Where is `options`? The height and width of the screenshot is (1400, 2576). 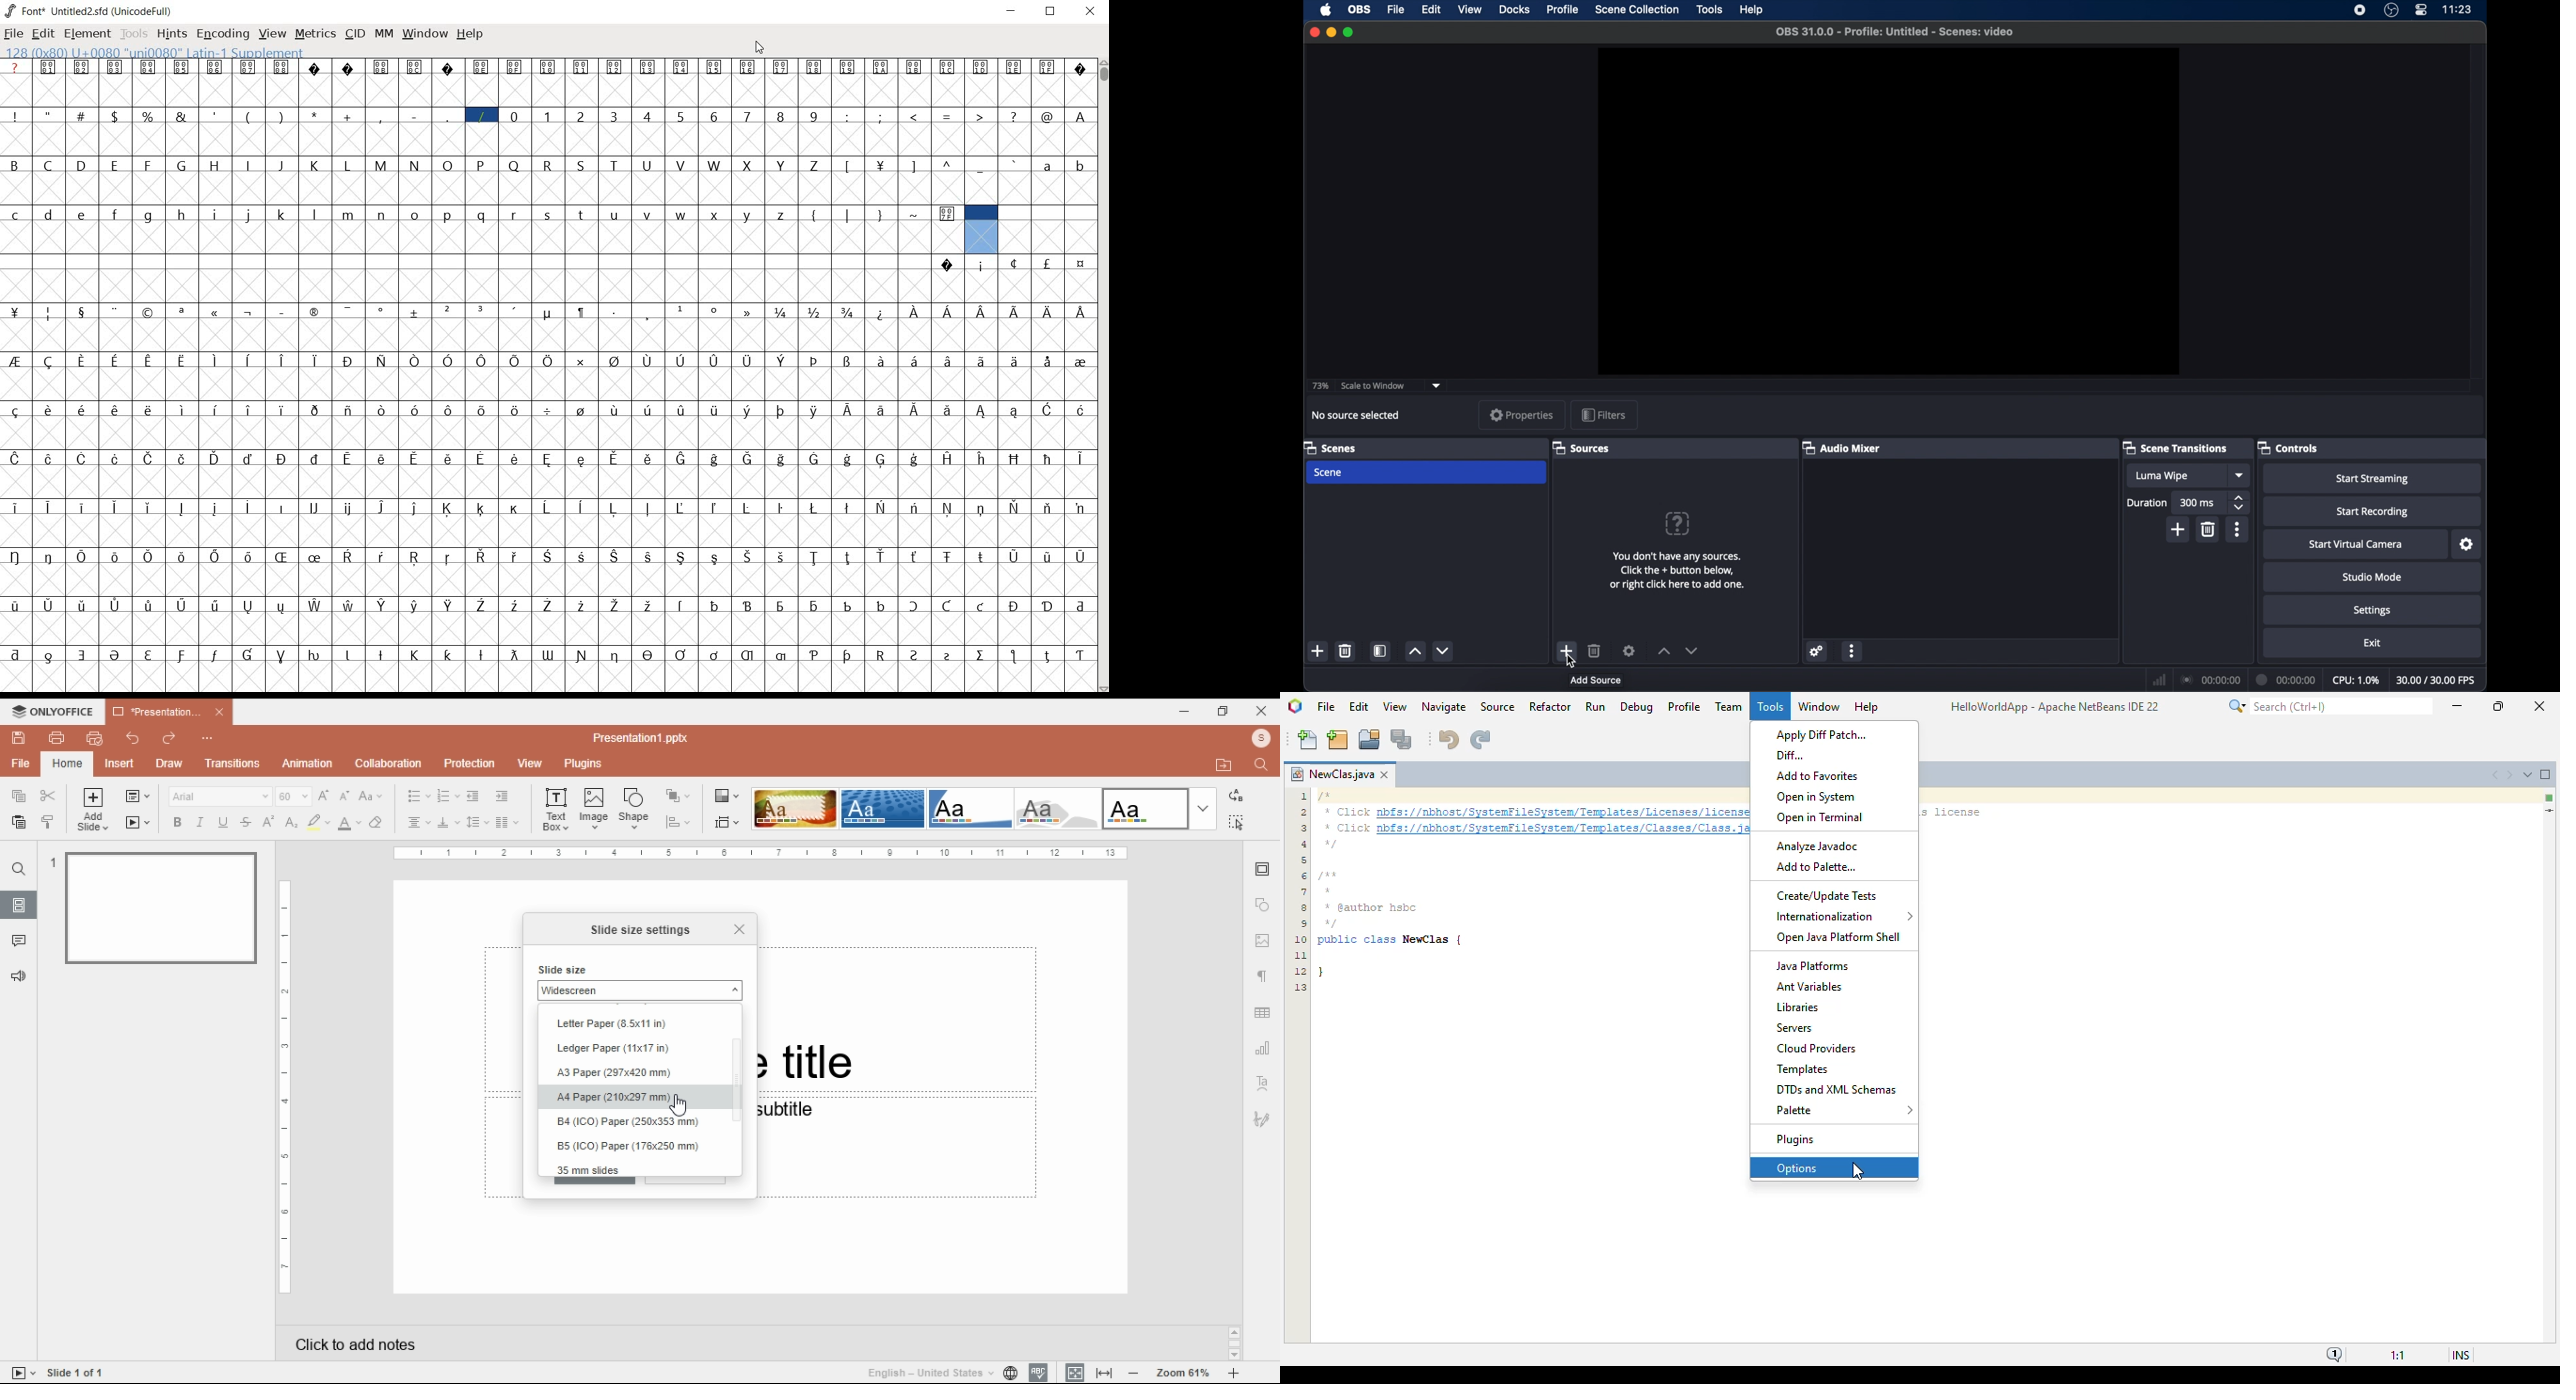 options is located at coordinates (1797, 1169).